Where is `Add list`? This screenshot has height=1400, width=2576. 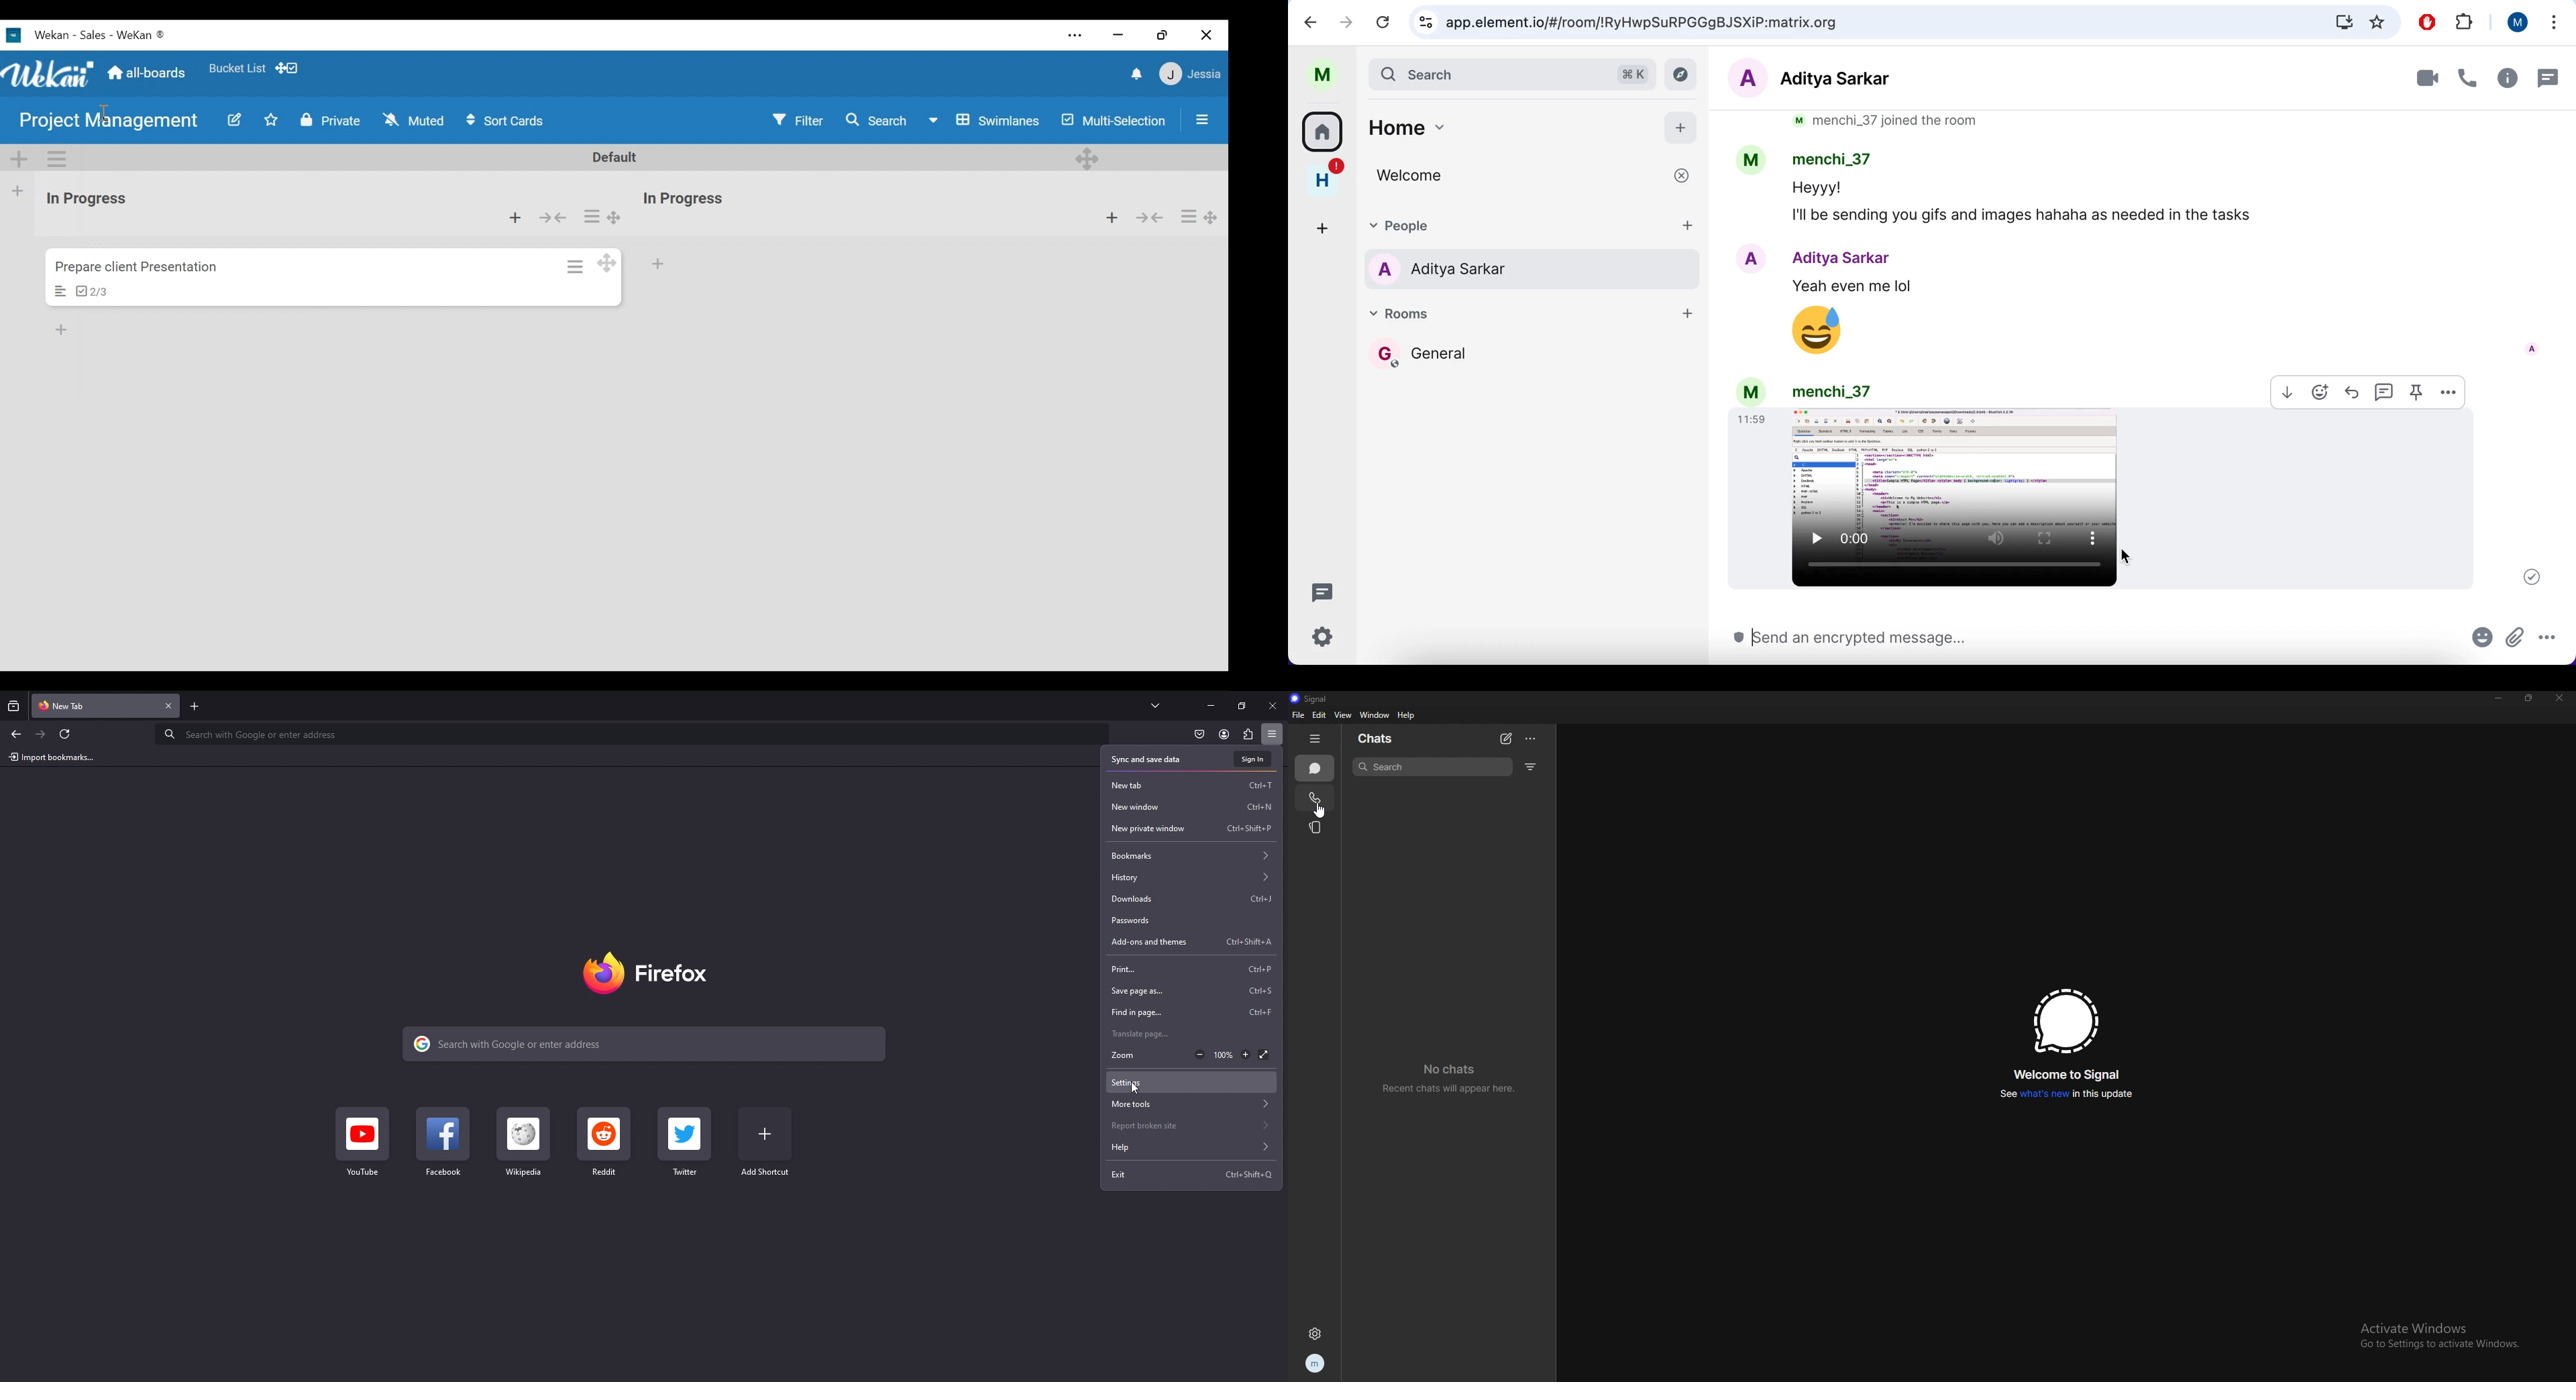
Add list is located at coordinates (18, 191).